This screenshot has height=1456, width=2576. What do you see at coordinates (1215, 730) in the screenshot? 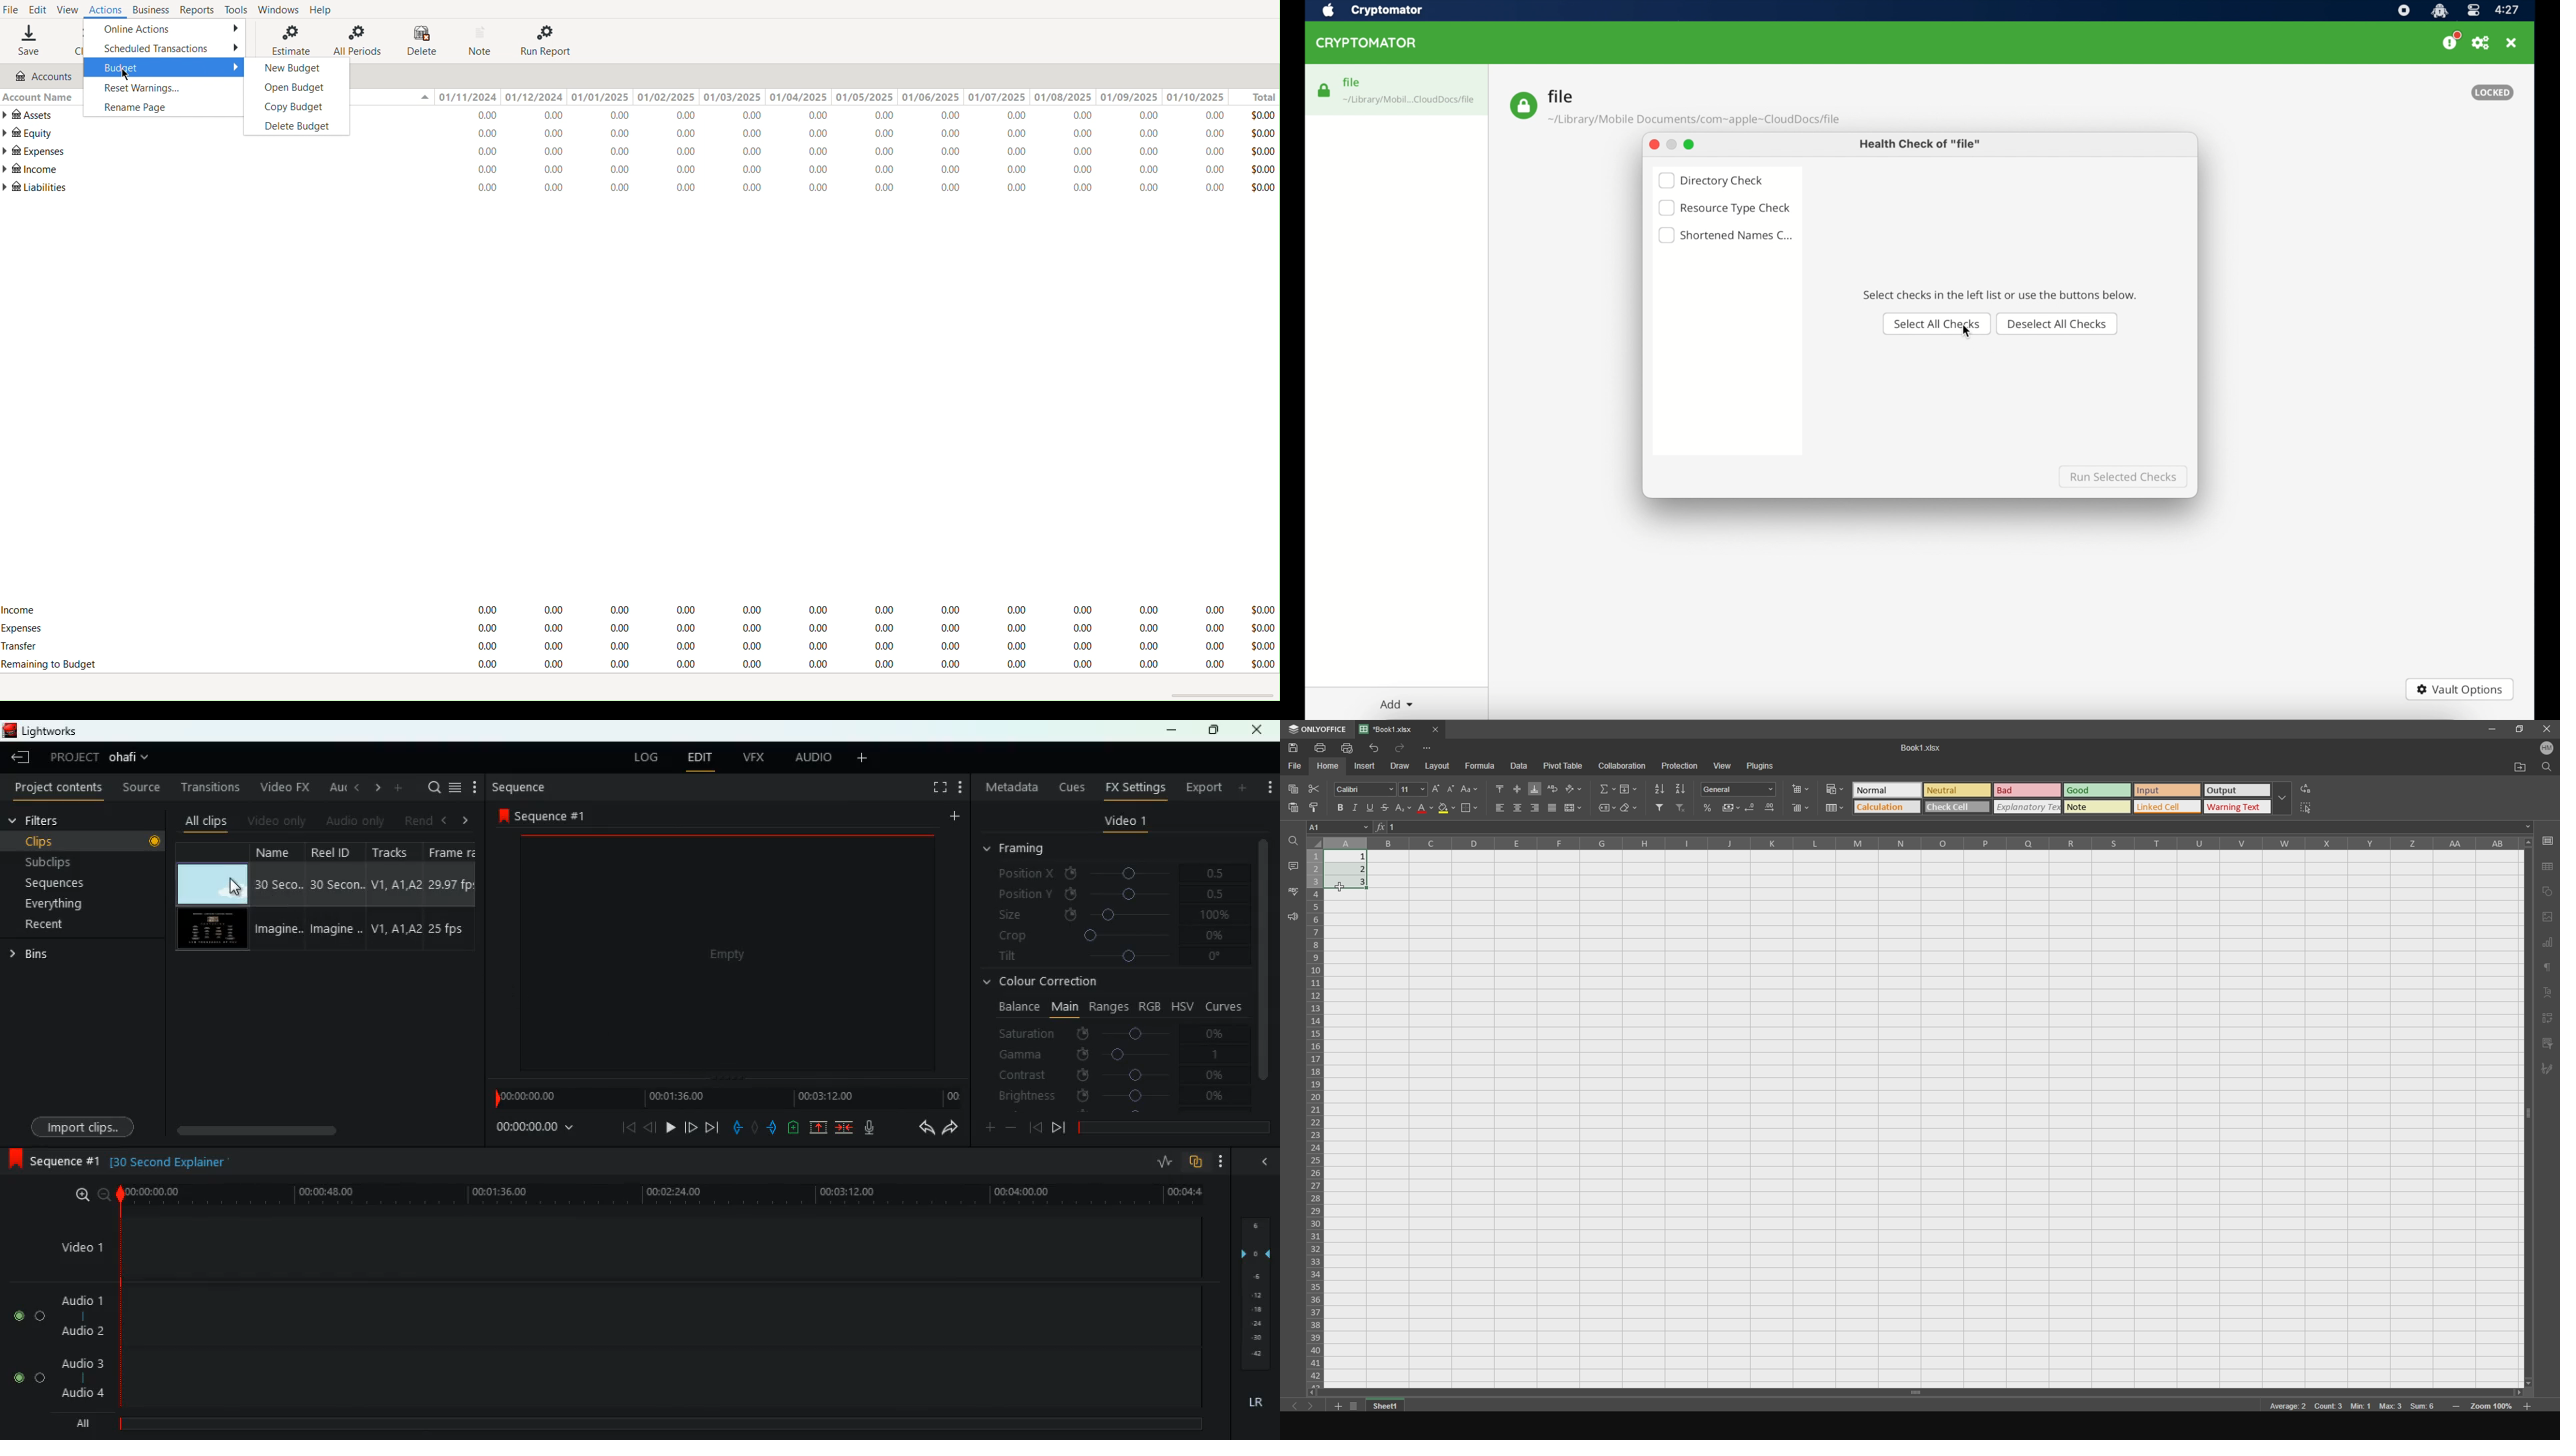
I see `maximize` at bounding box center [1215, 730].